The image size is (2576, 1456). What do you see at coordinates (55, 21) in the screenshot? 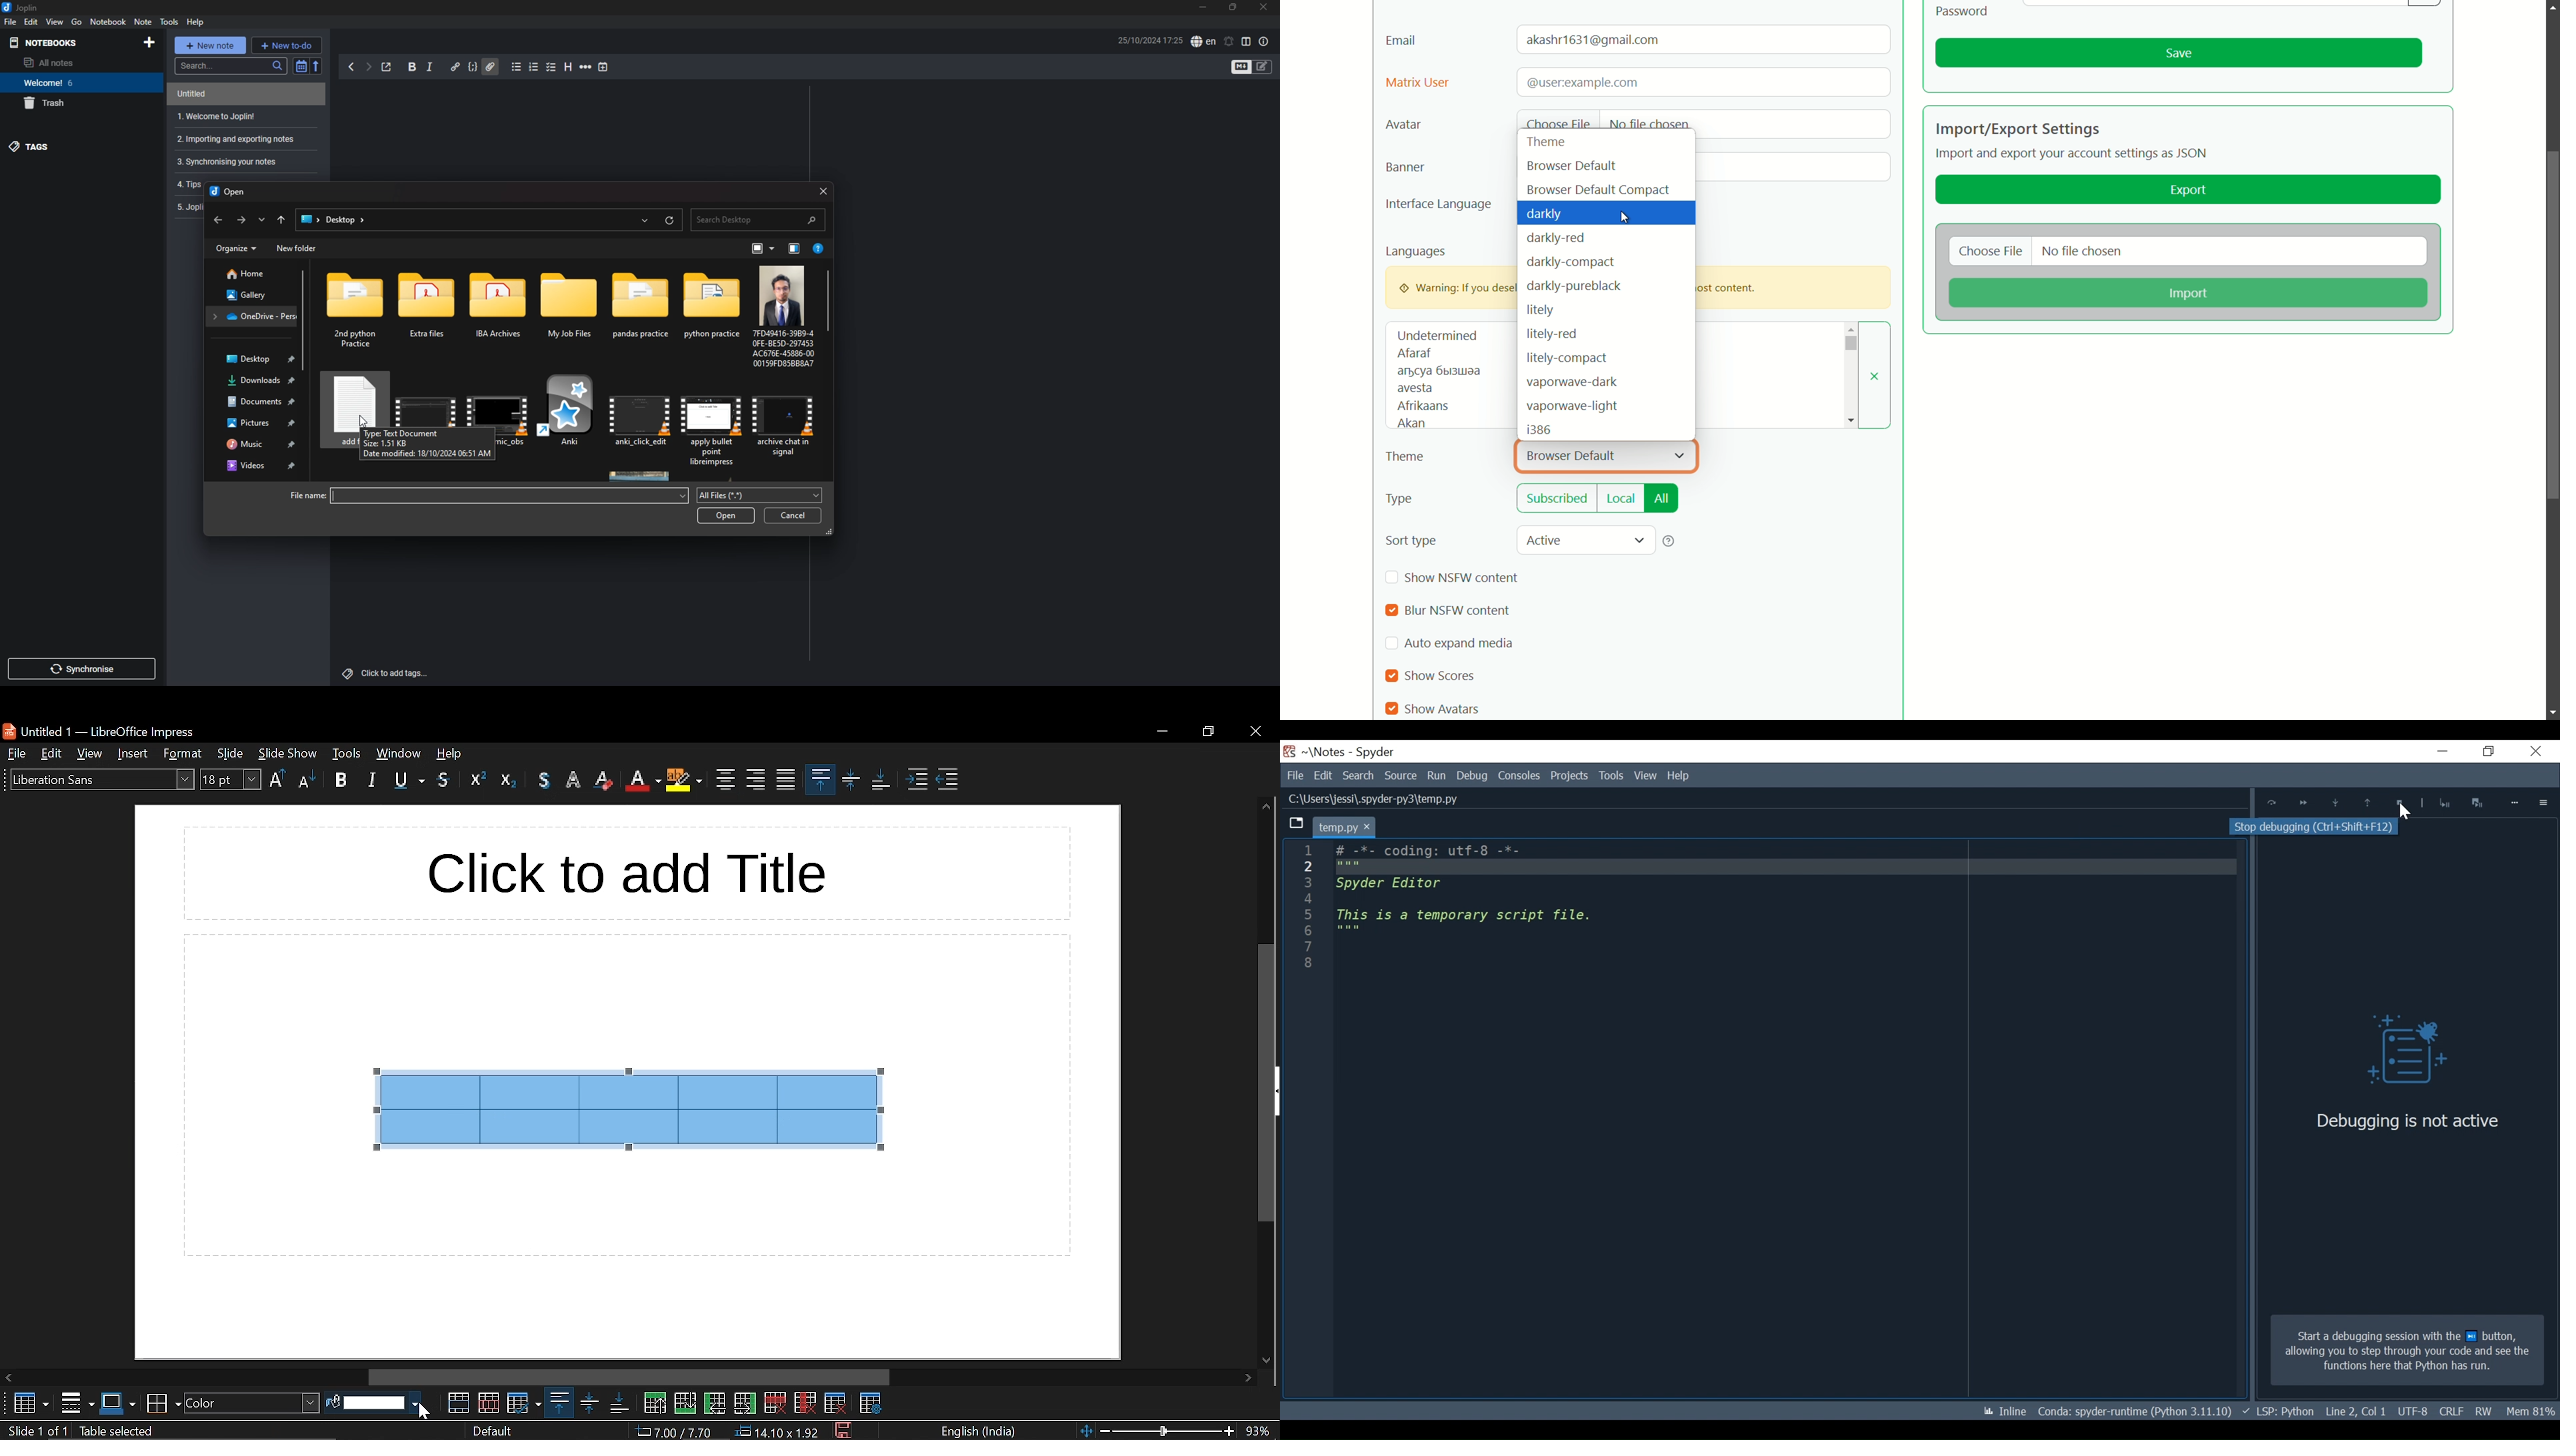
I see `view` at bounding box center [55, 21].